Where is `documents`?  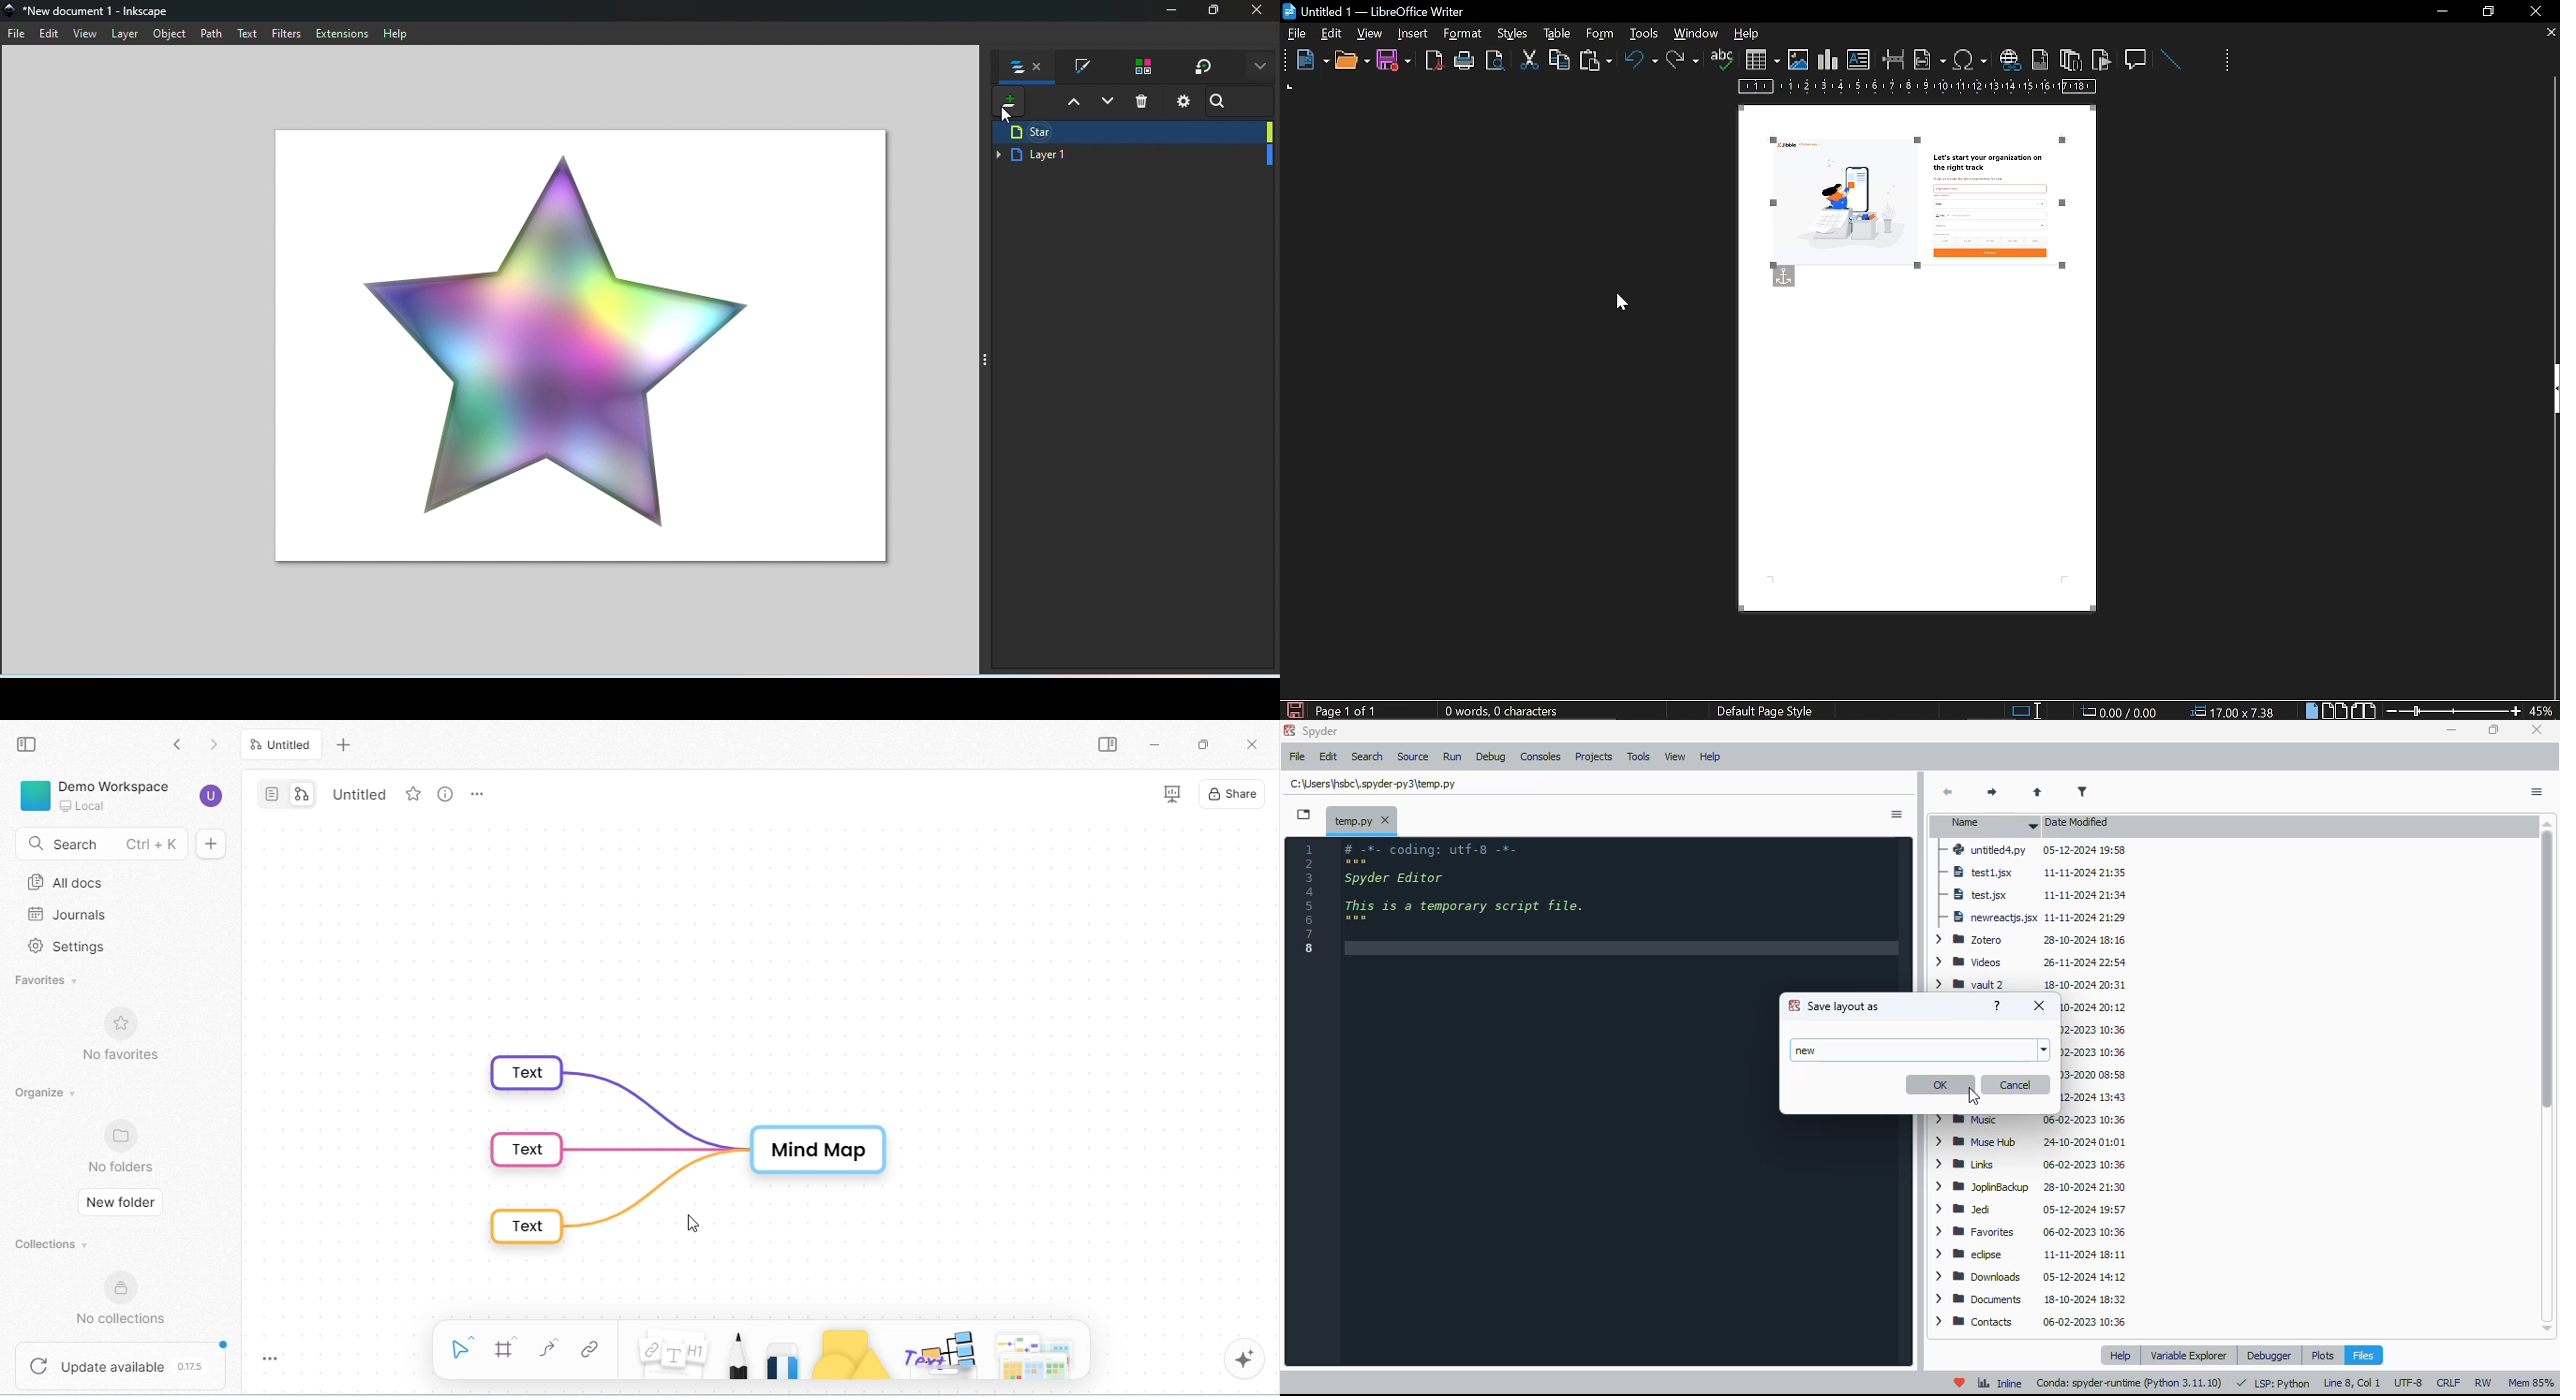 documents is located at coordinates (2030, 1300).